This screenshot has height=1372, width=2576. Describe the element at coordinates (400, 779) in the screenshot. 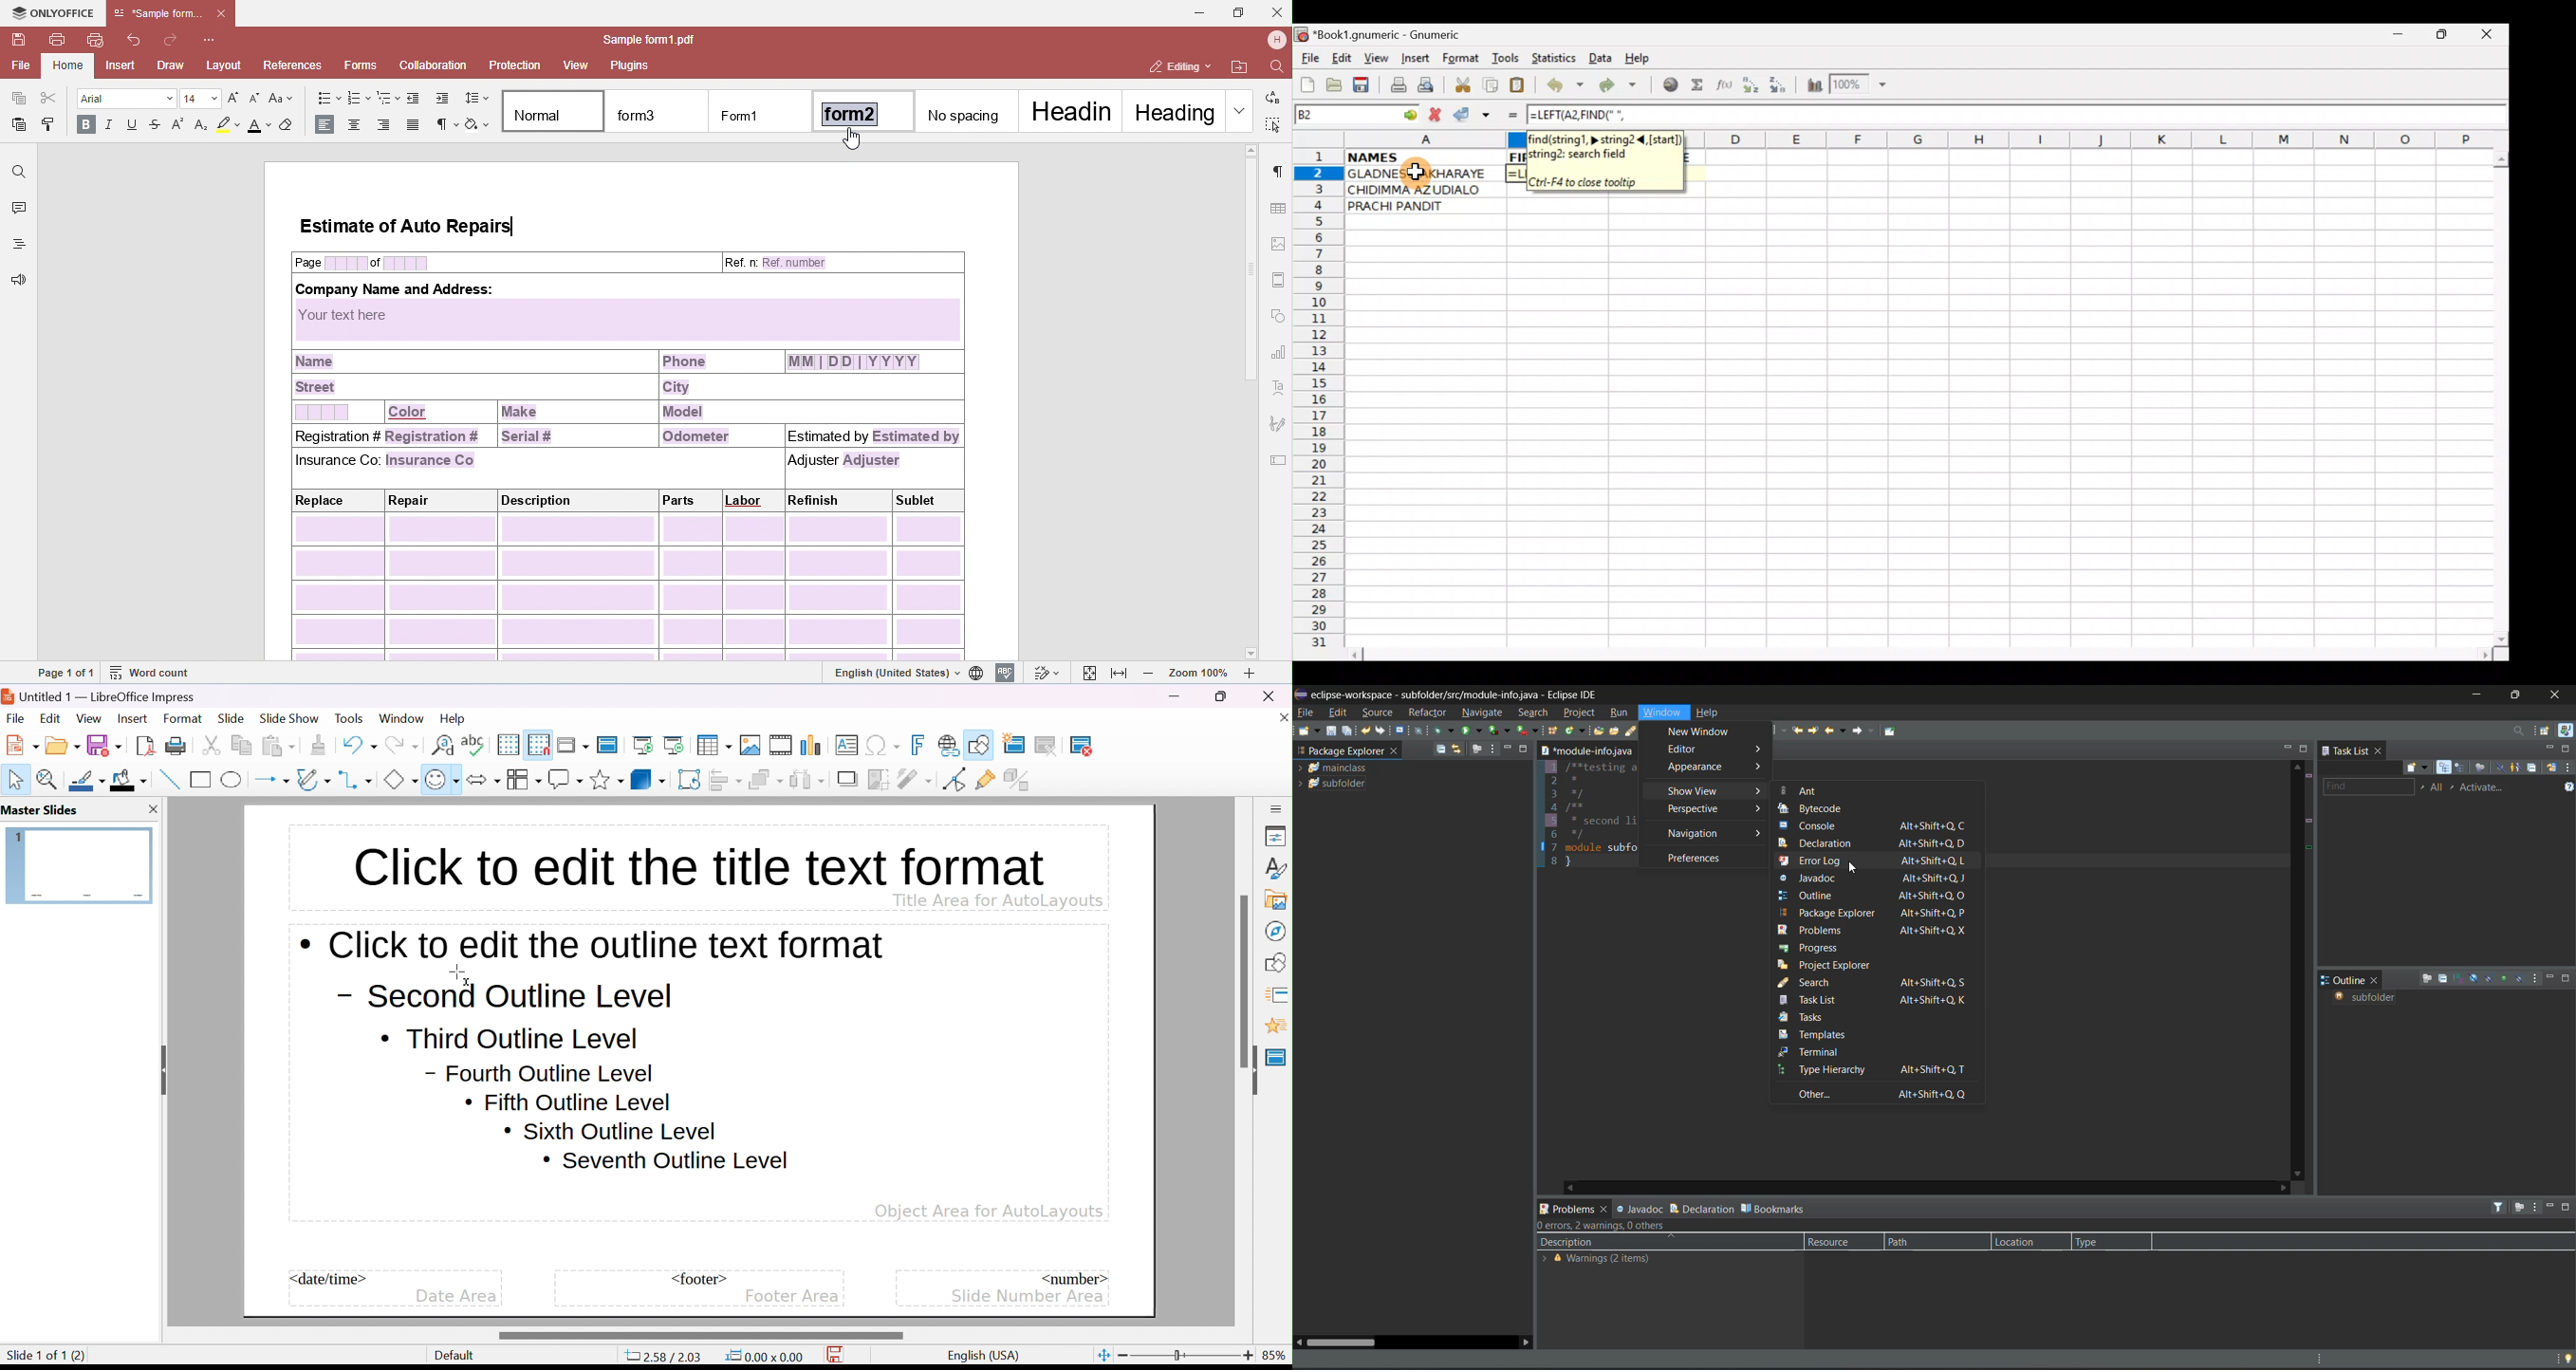

I see `basic shapes` at that location.